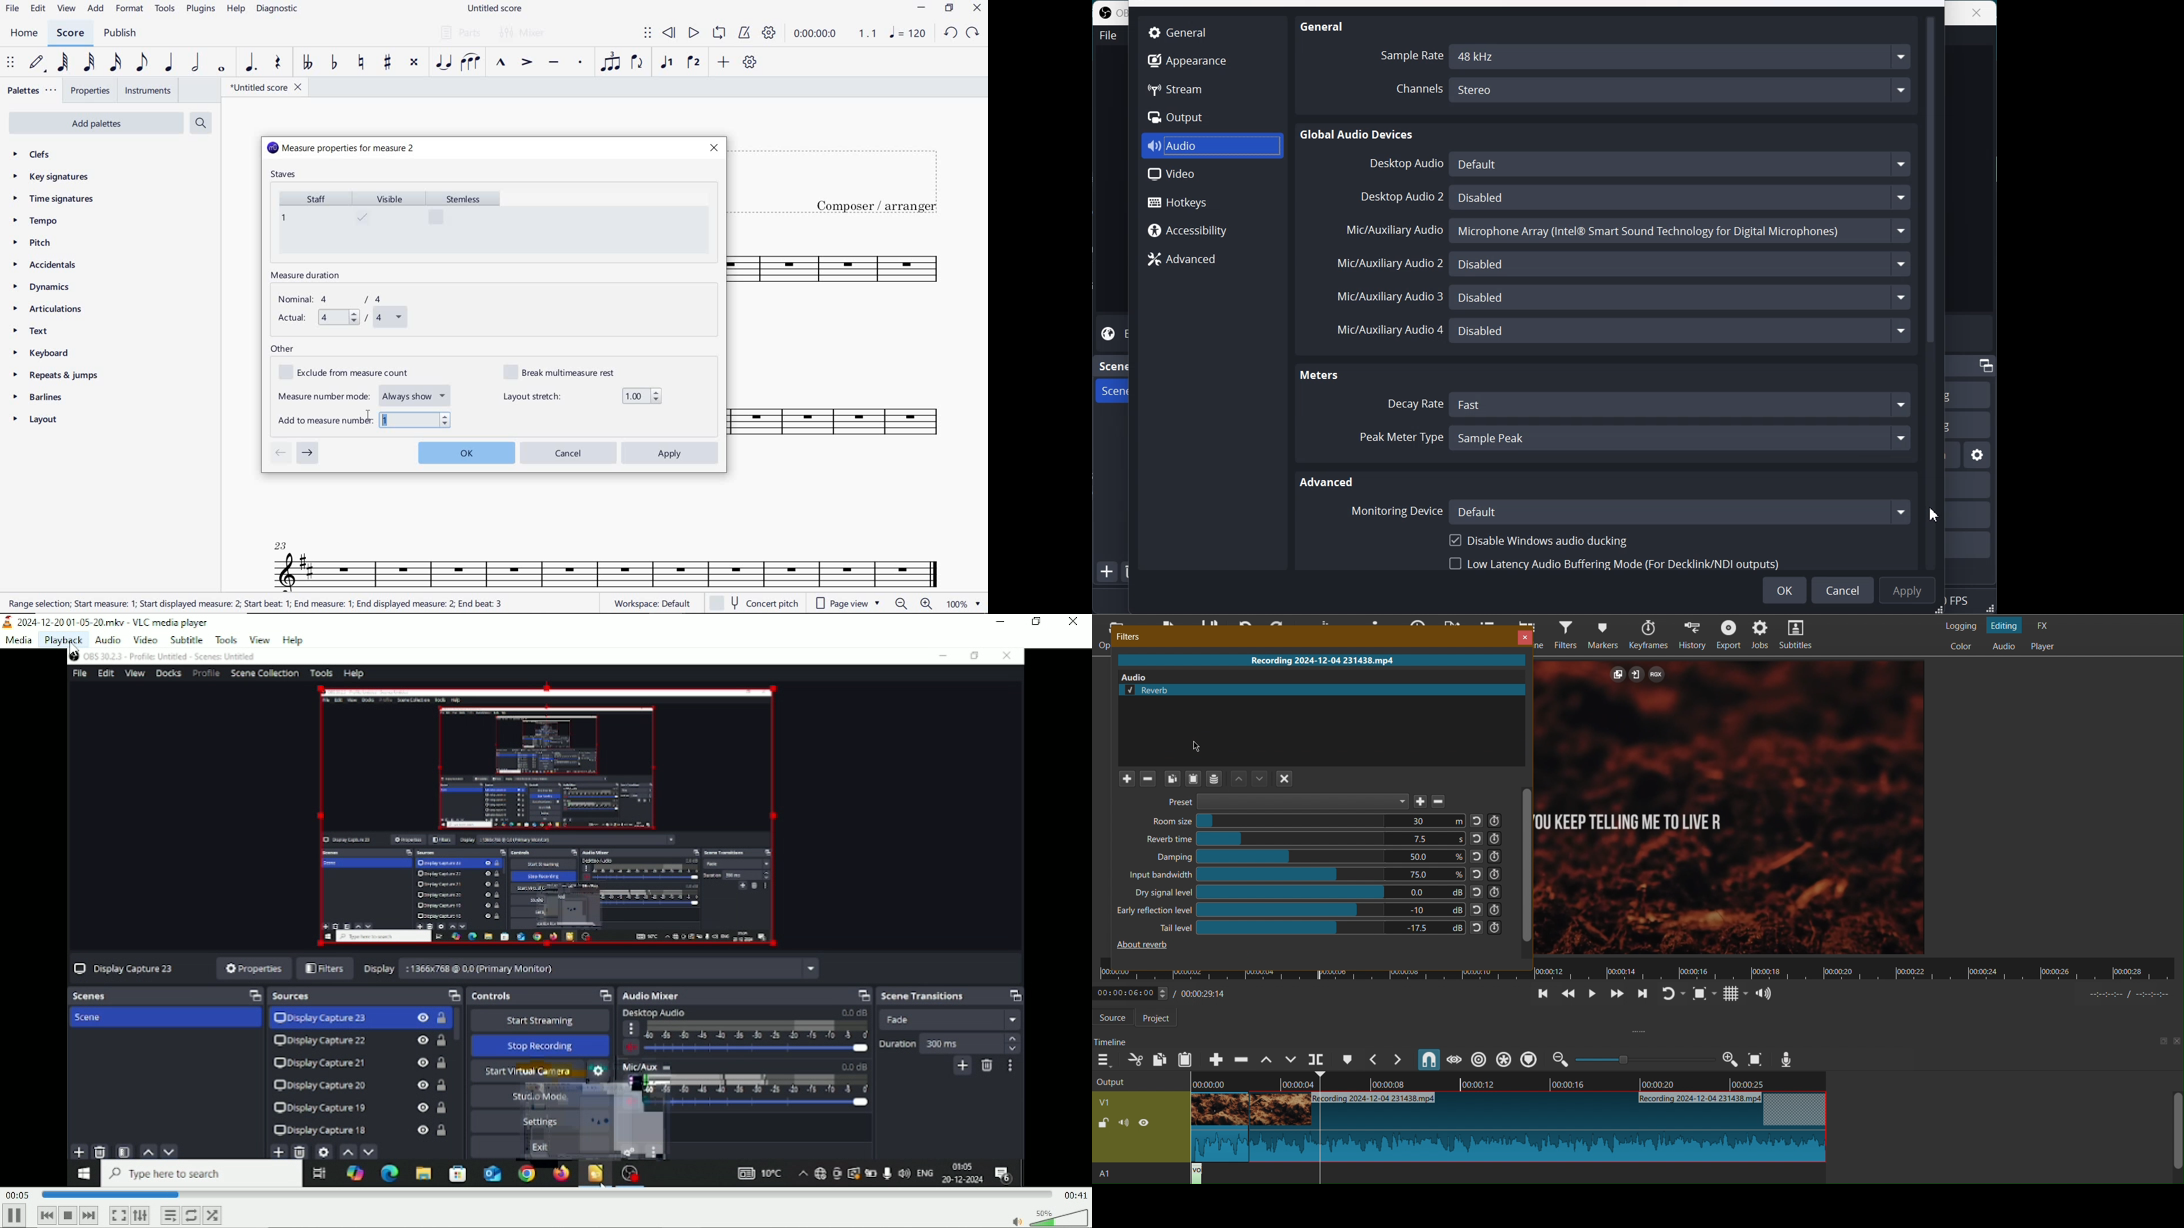 The width and height of the screenshot is (2184, 1232). What do you see at coordinates (460, 32) in the screenshot?
I see `PARTS` at bounding box center [460, 32].